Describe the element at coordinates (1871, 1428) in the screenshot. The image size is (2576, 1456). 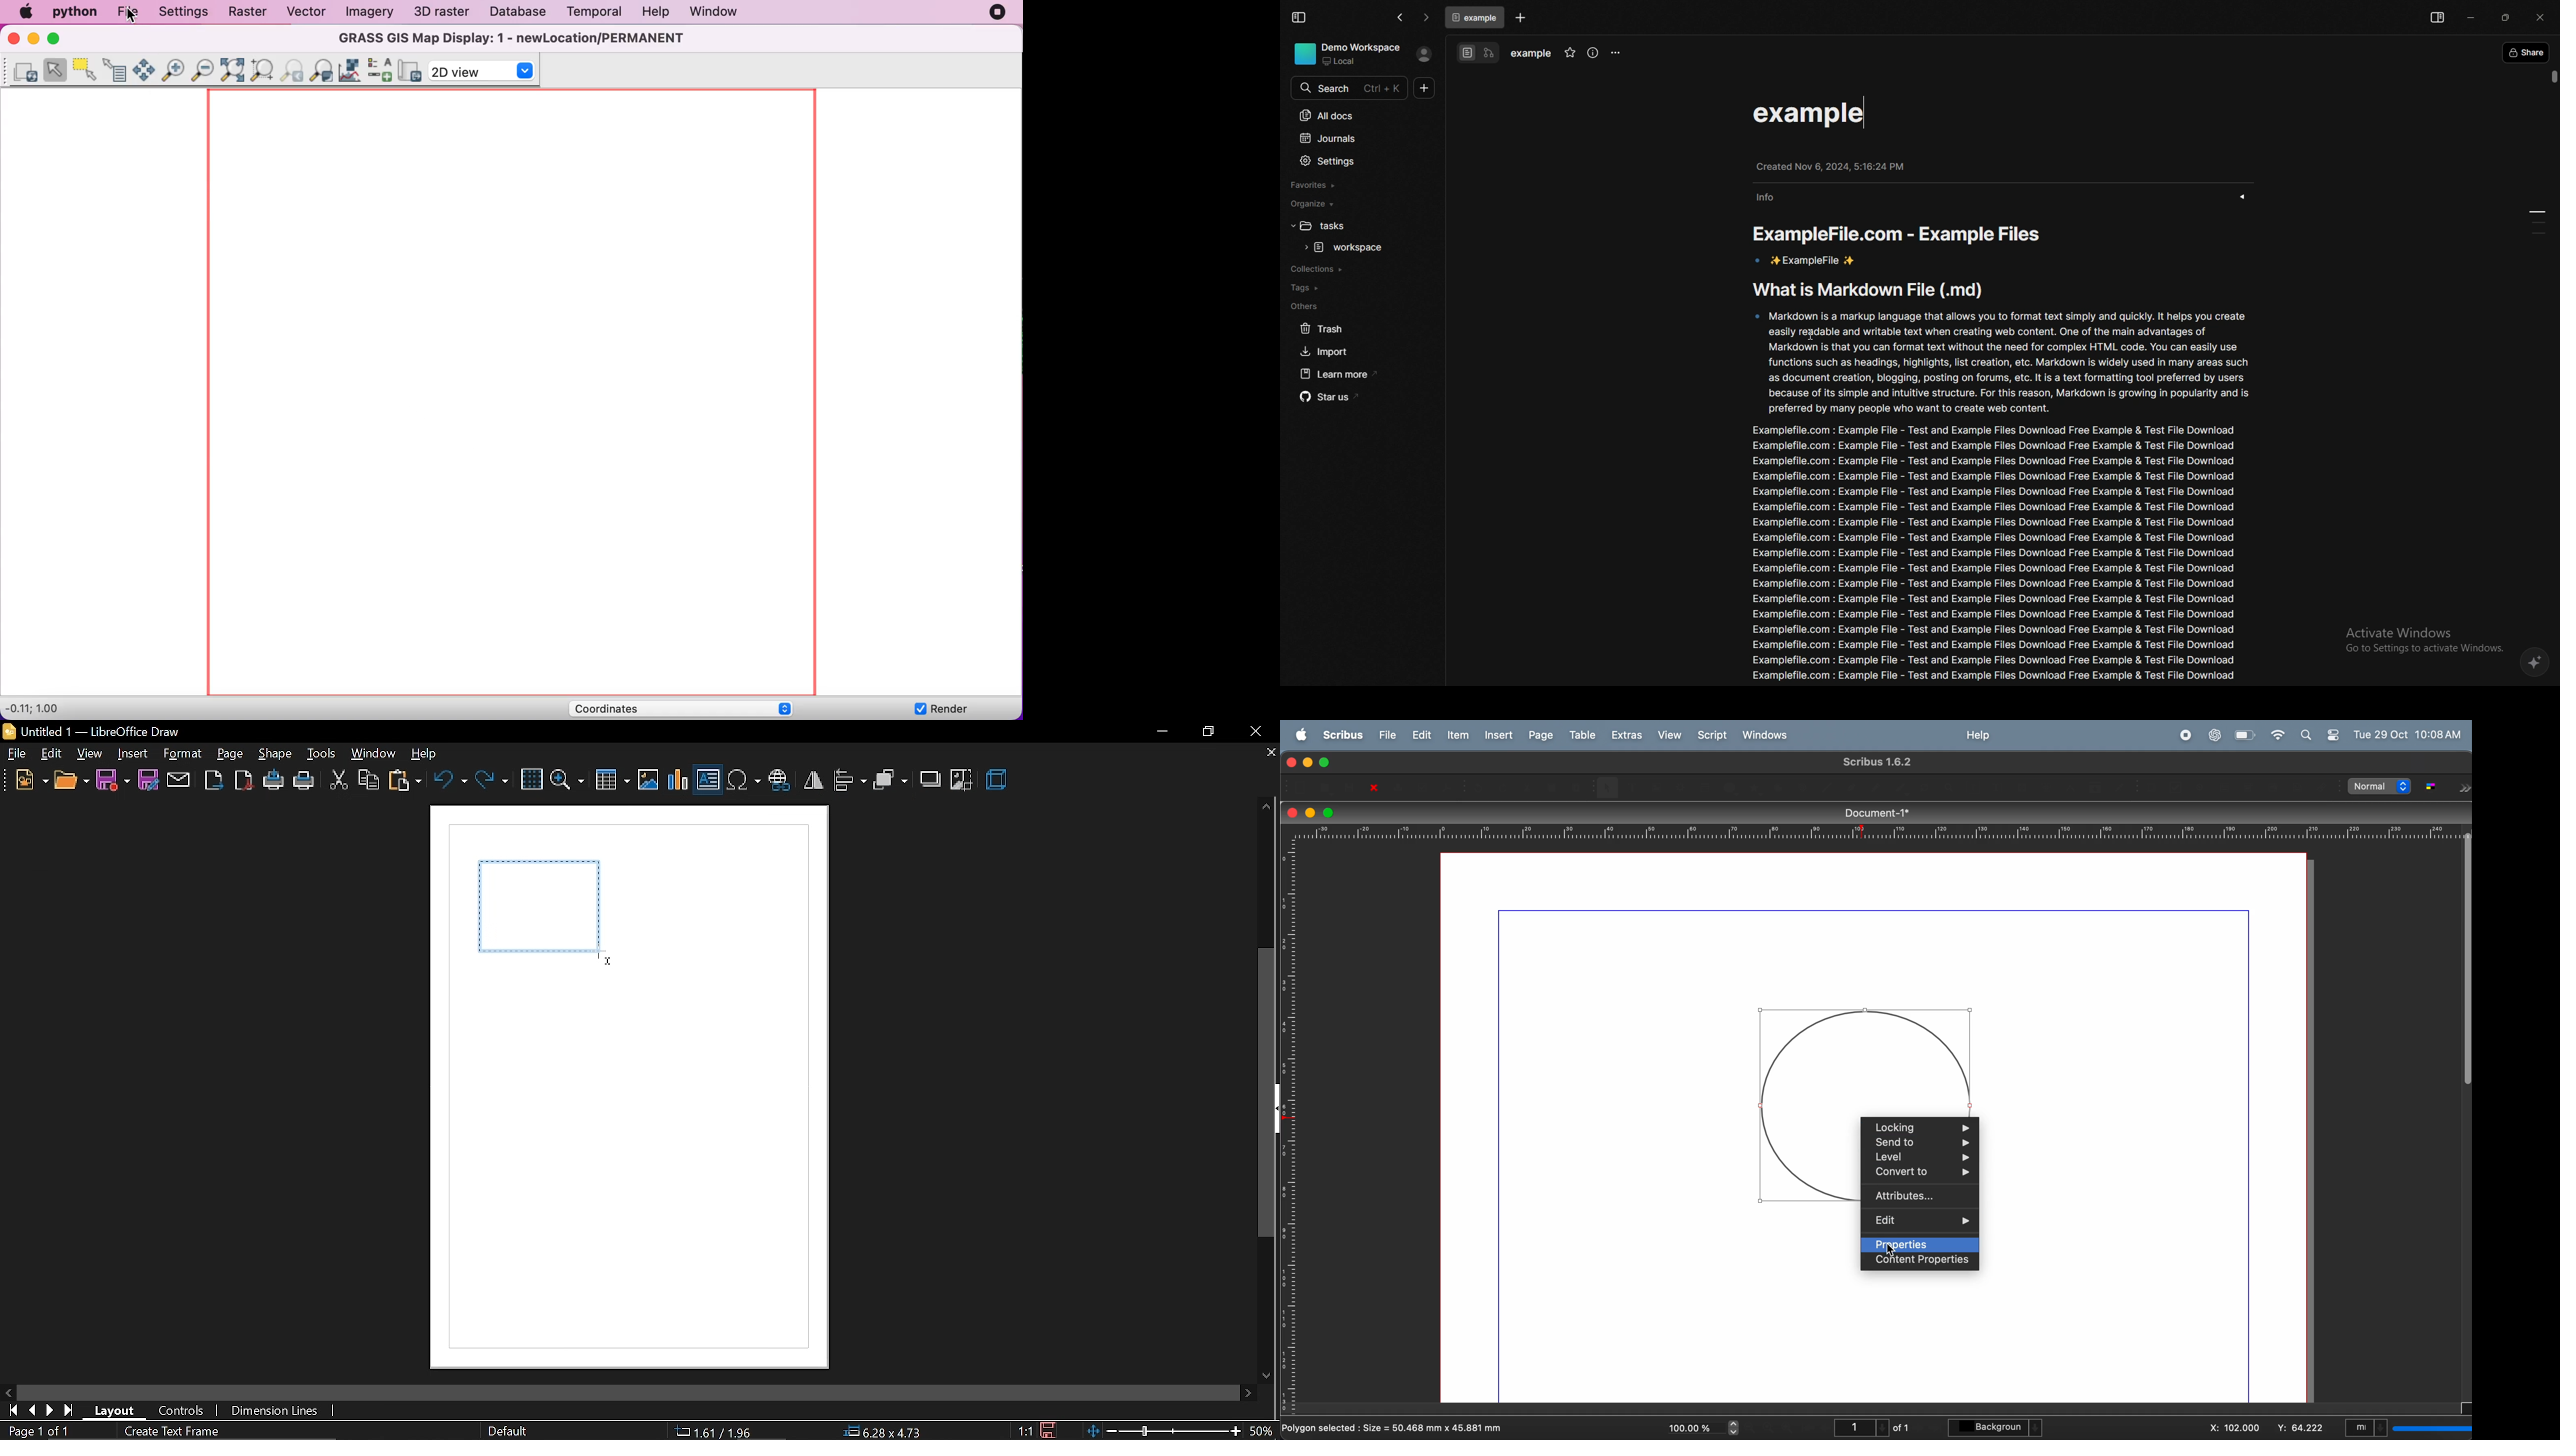
I see `page number` at that location.